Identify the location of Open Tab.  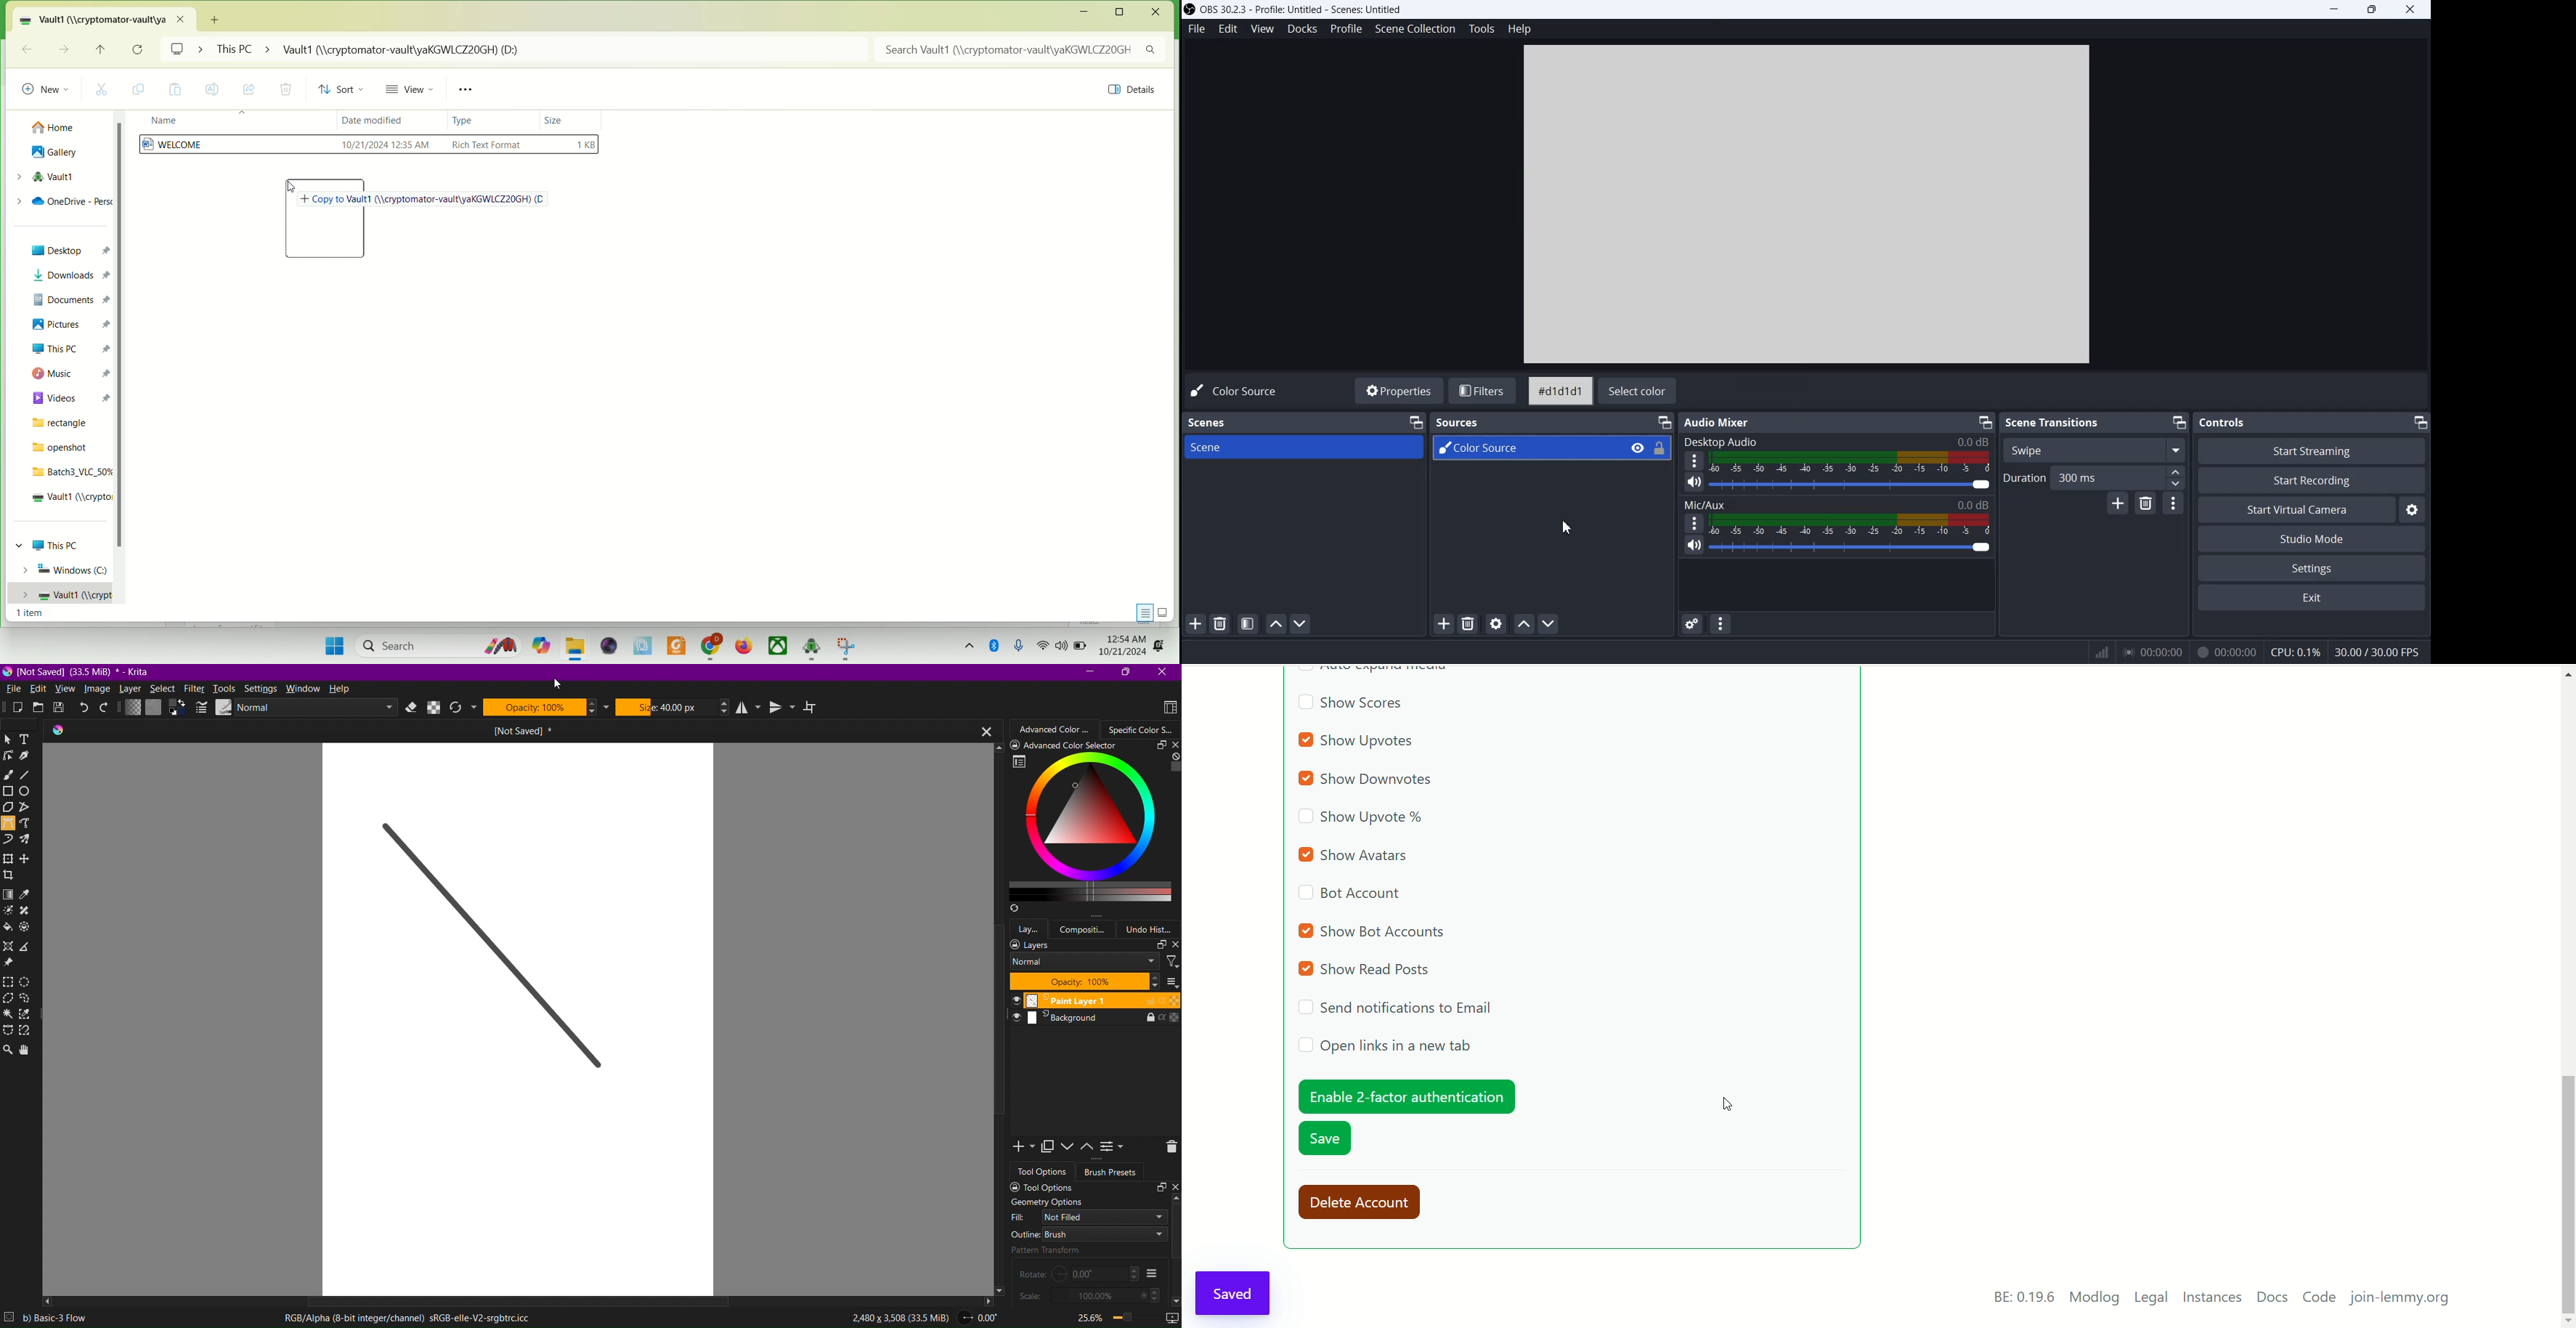
(483, 731).